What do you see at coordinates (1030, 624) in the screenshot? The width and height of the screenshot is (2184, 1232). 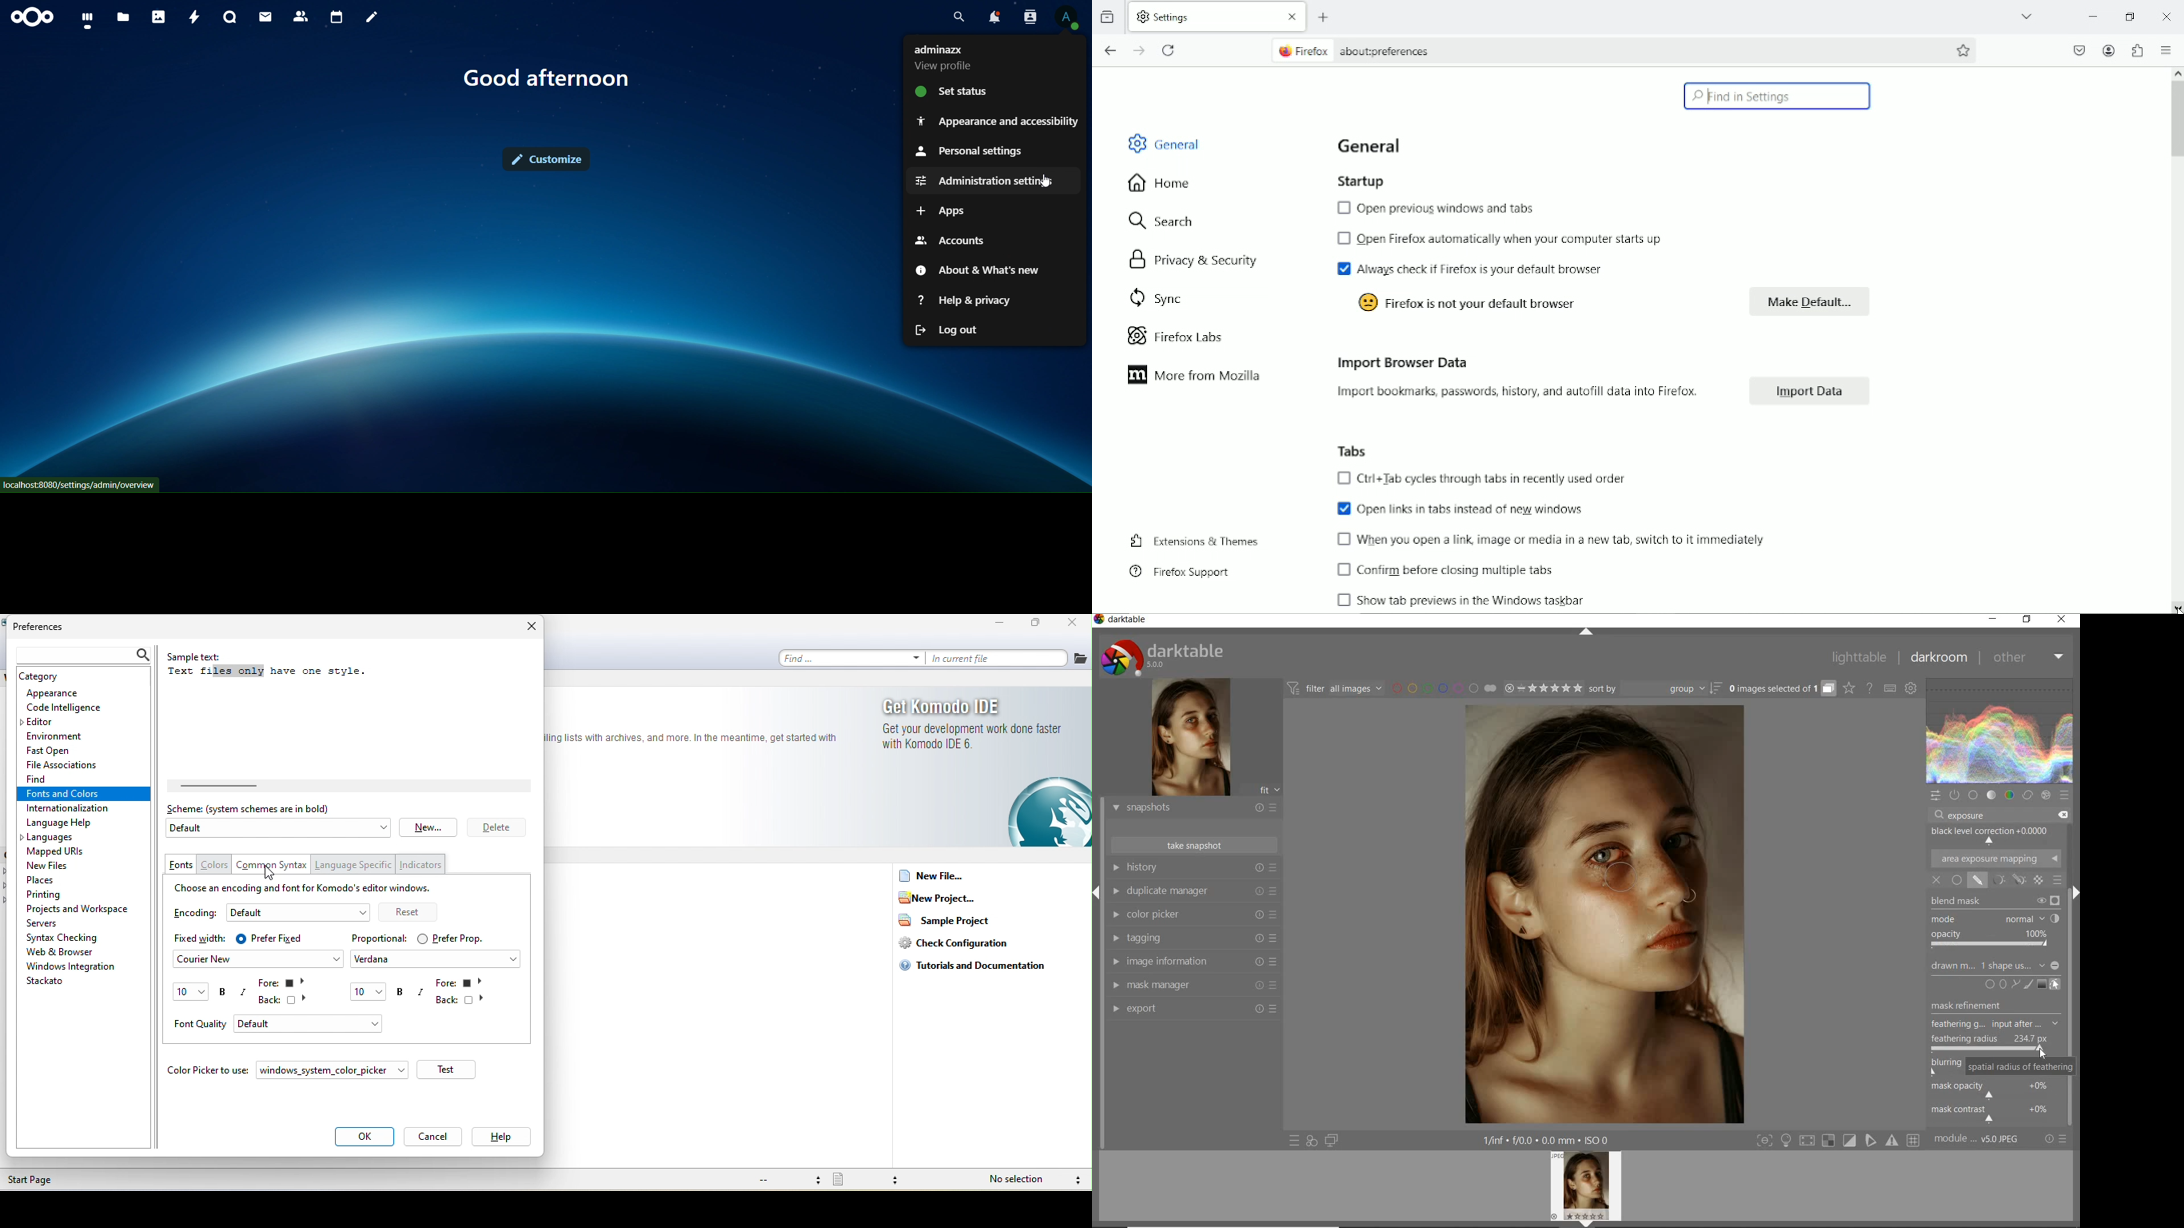 I see `maximize` at bounding box center [1030, 624].